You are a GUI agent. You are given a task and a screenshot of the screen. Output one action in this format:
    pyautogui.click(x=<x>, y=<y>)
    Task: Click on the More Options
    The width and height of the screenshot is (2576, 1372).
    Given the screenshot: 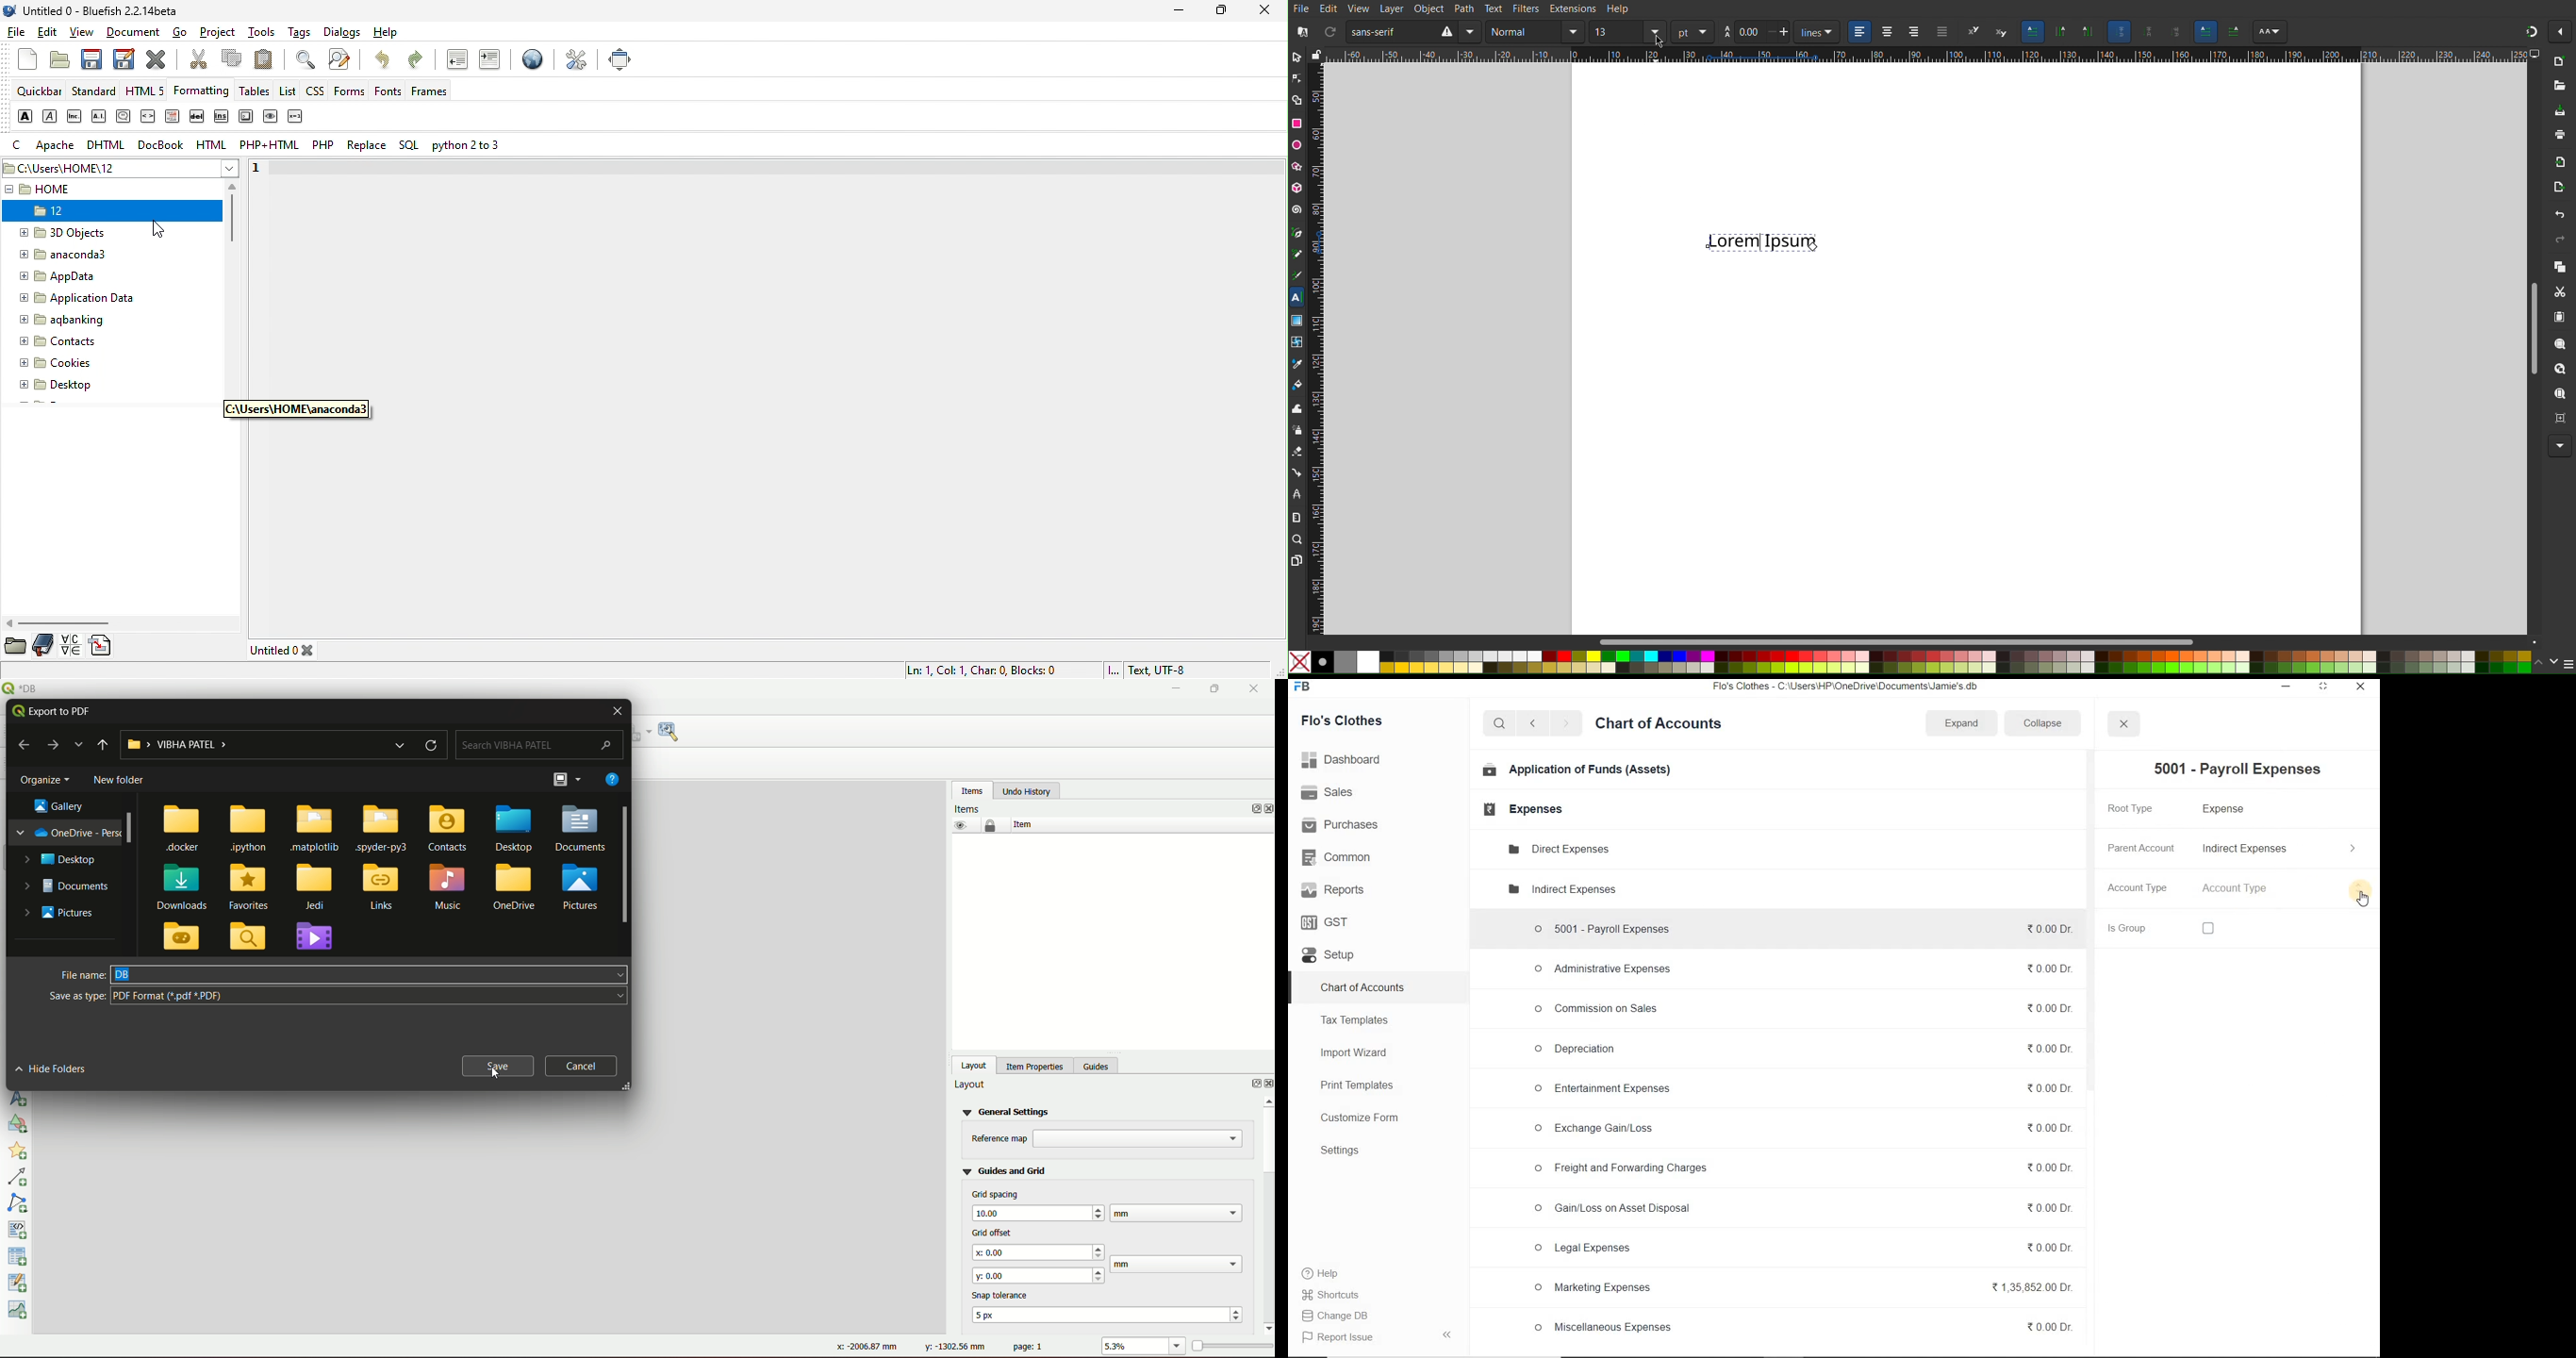 What is the action you would take?
    pyautogui.click(x=2560, y=447)
    